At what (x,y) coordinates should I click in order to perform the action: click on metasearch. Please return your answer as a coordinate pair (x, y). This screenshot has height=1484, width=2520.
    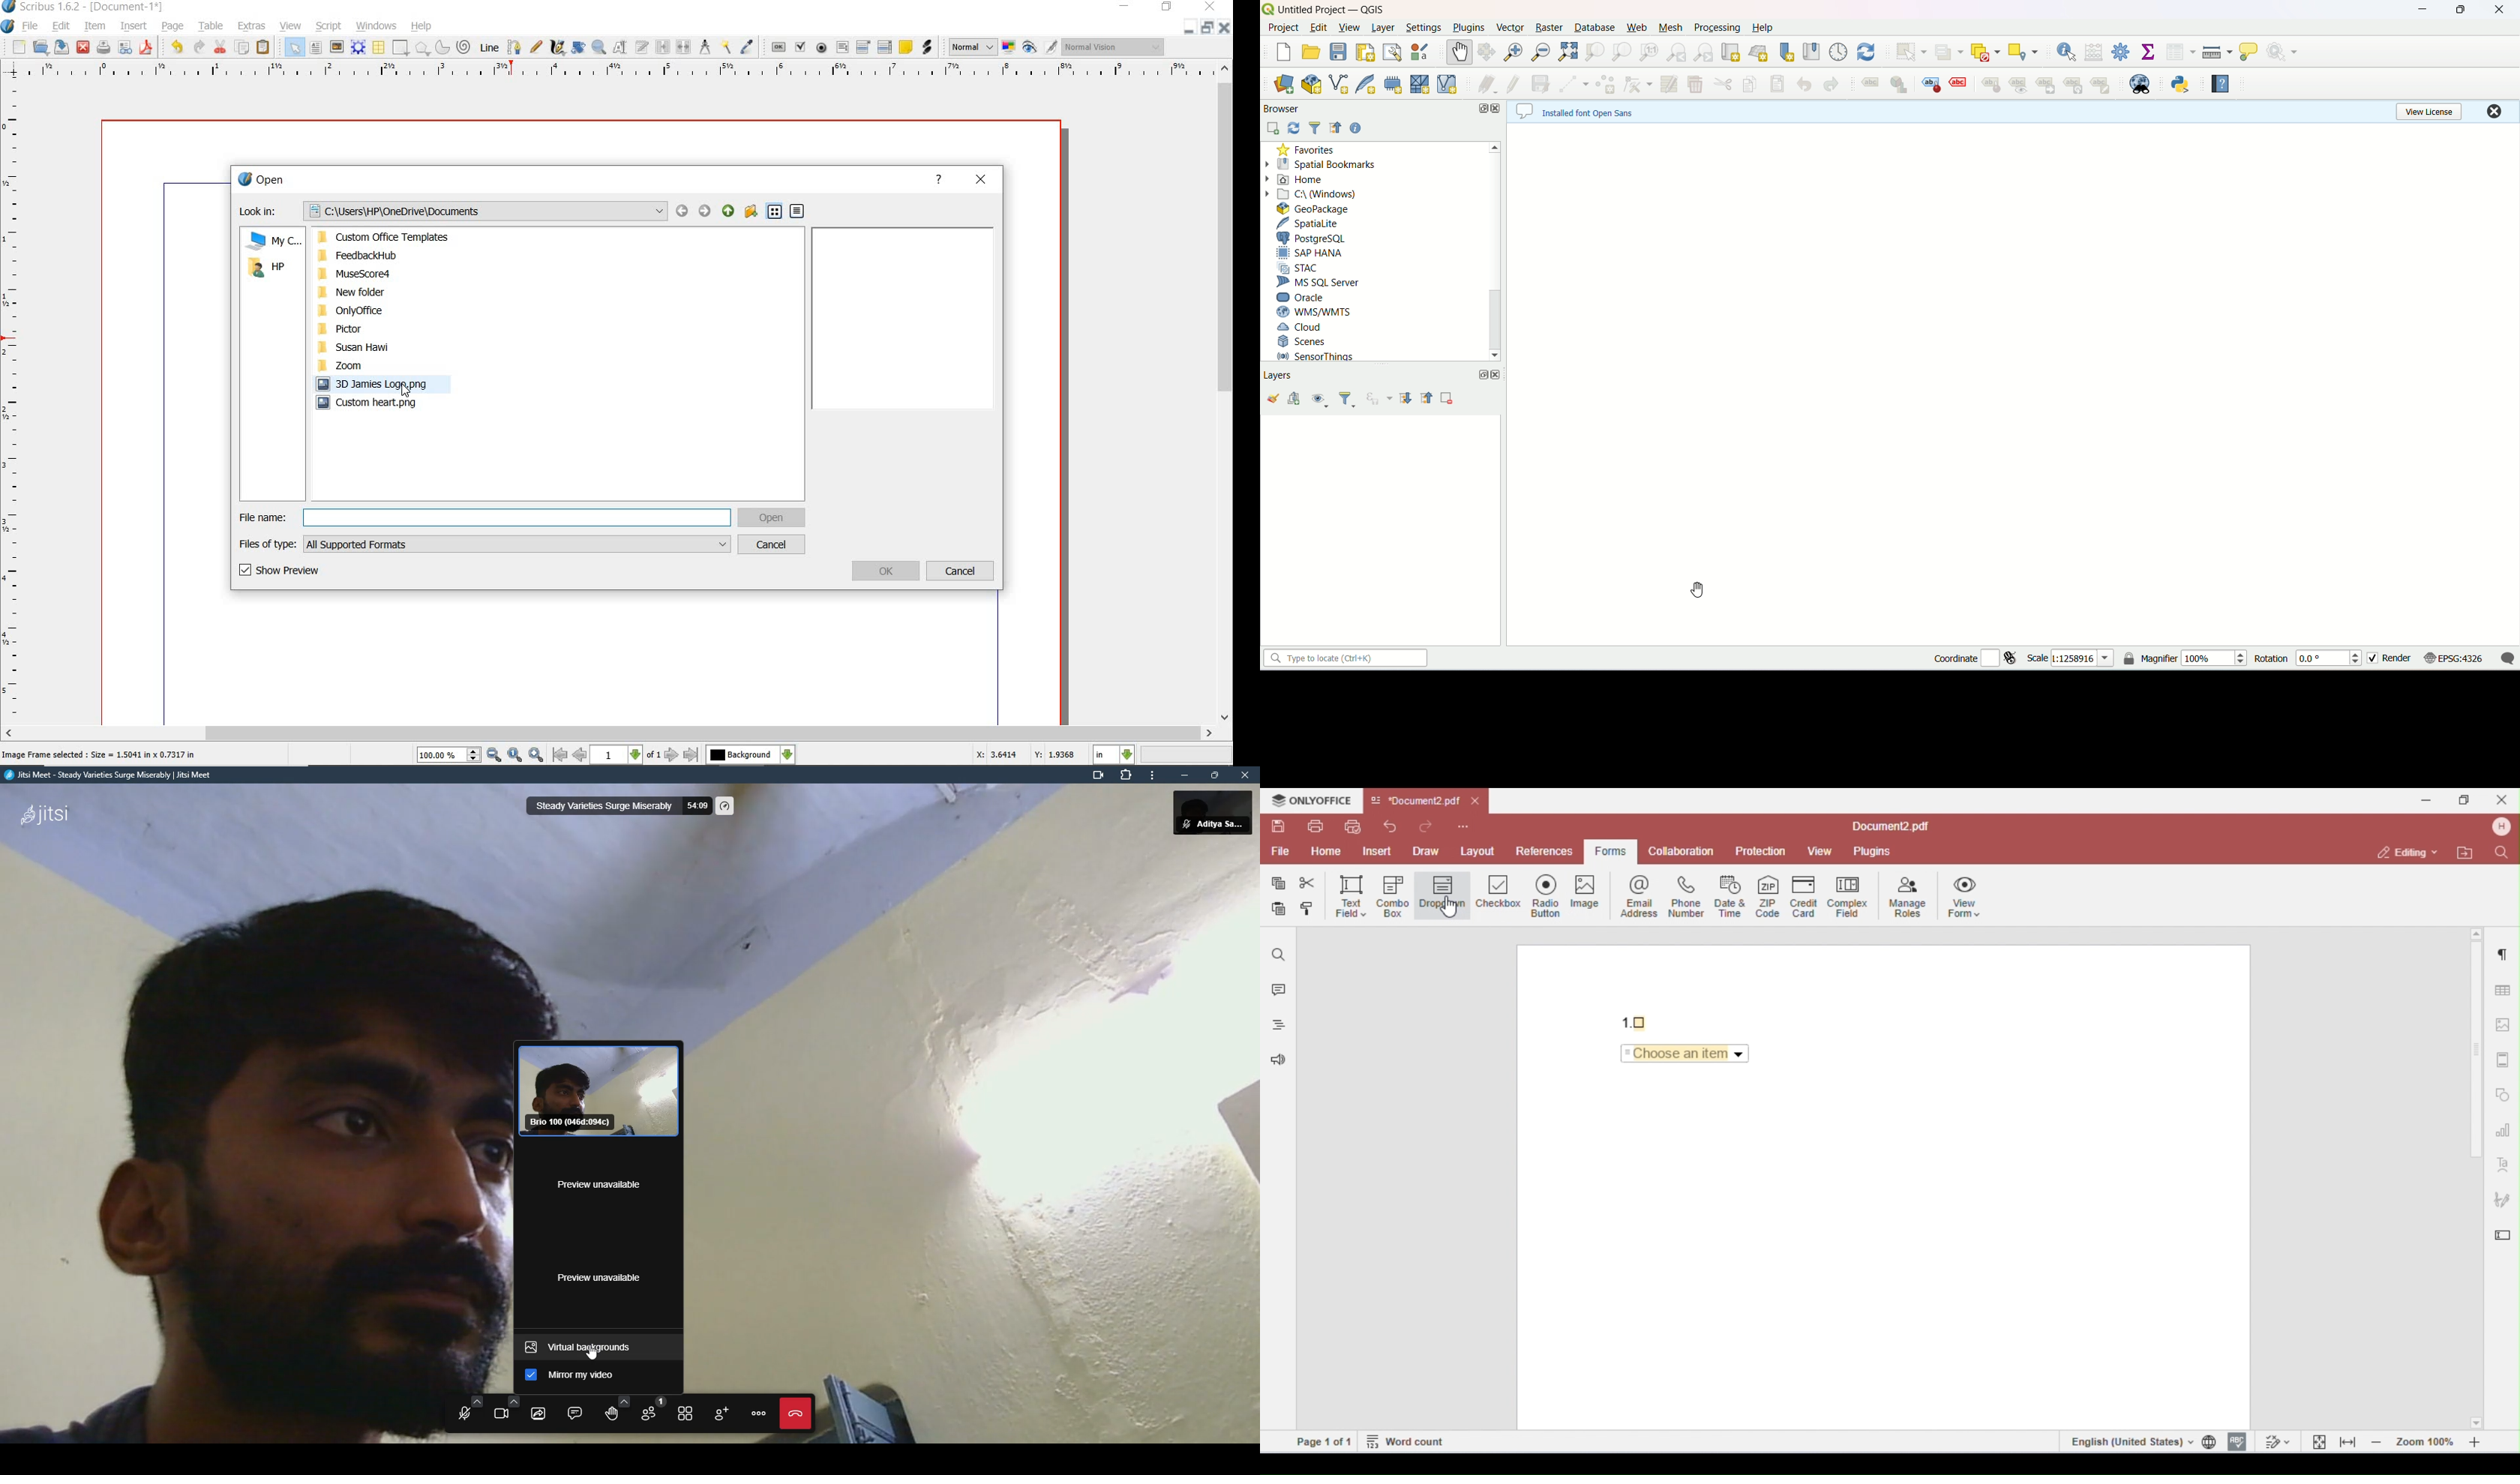
    Looking at the image, I should click on (2140, 84).